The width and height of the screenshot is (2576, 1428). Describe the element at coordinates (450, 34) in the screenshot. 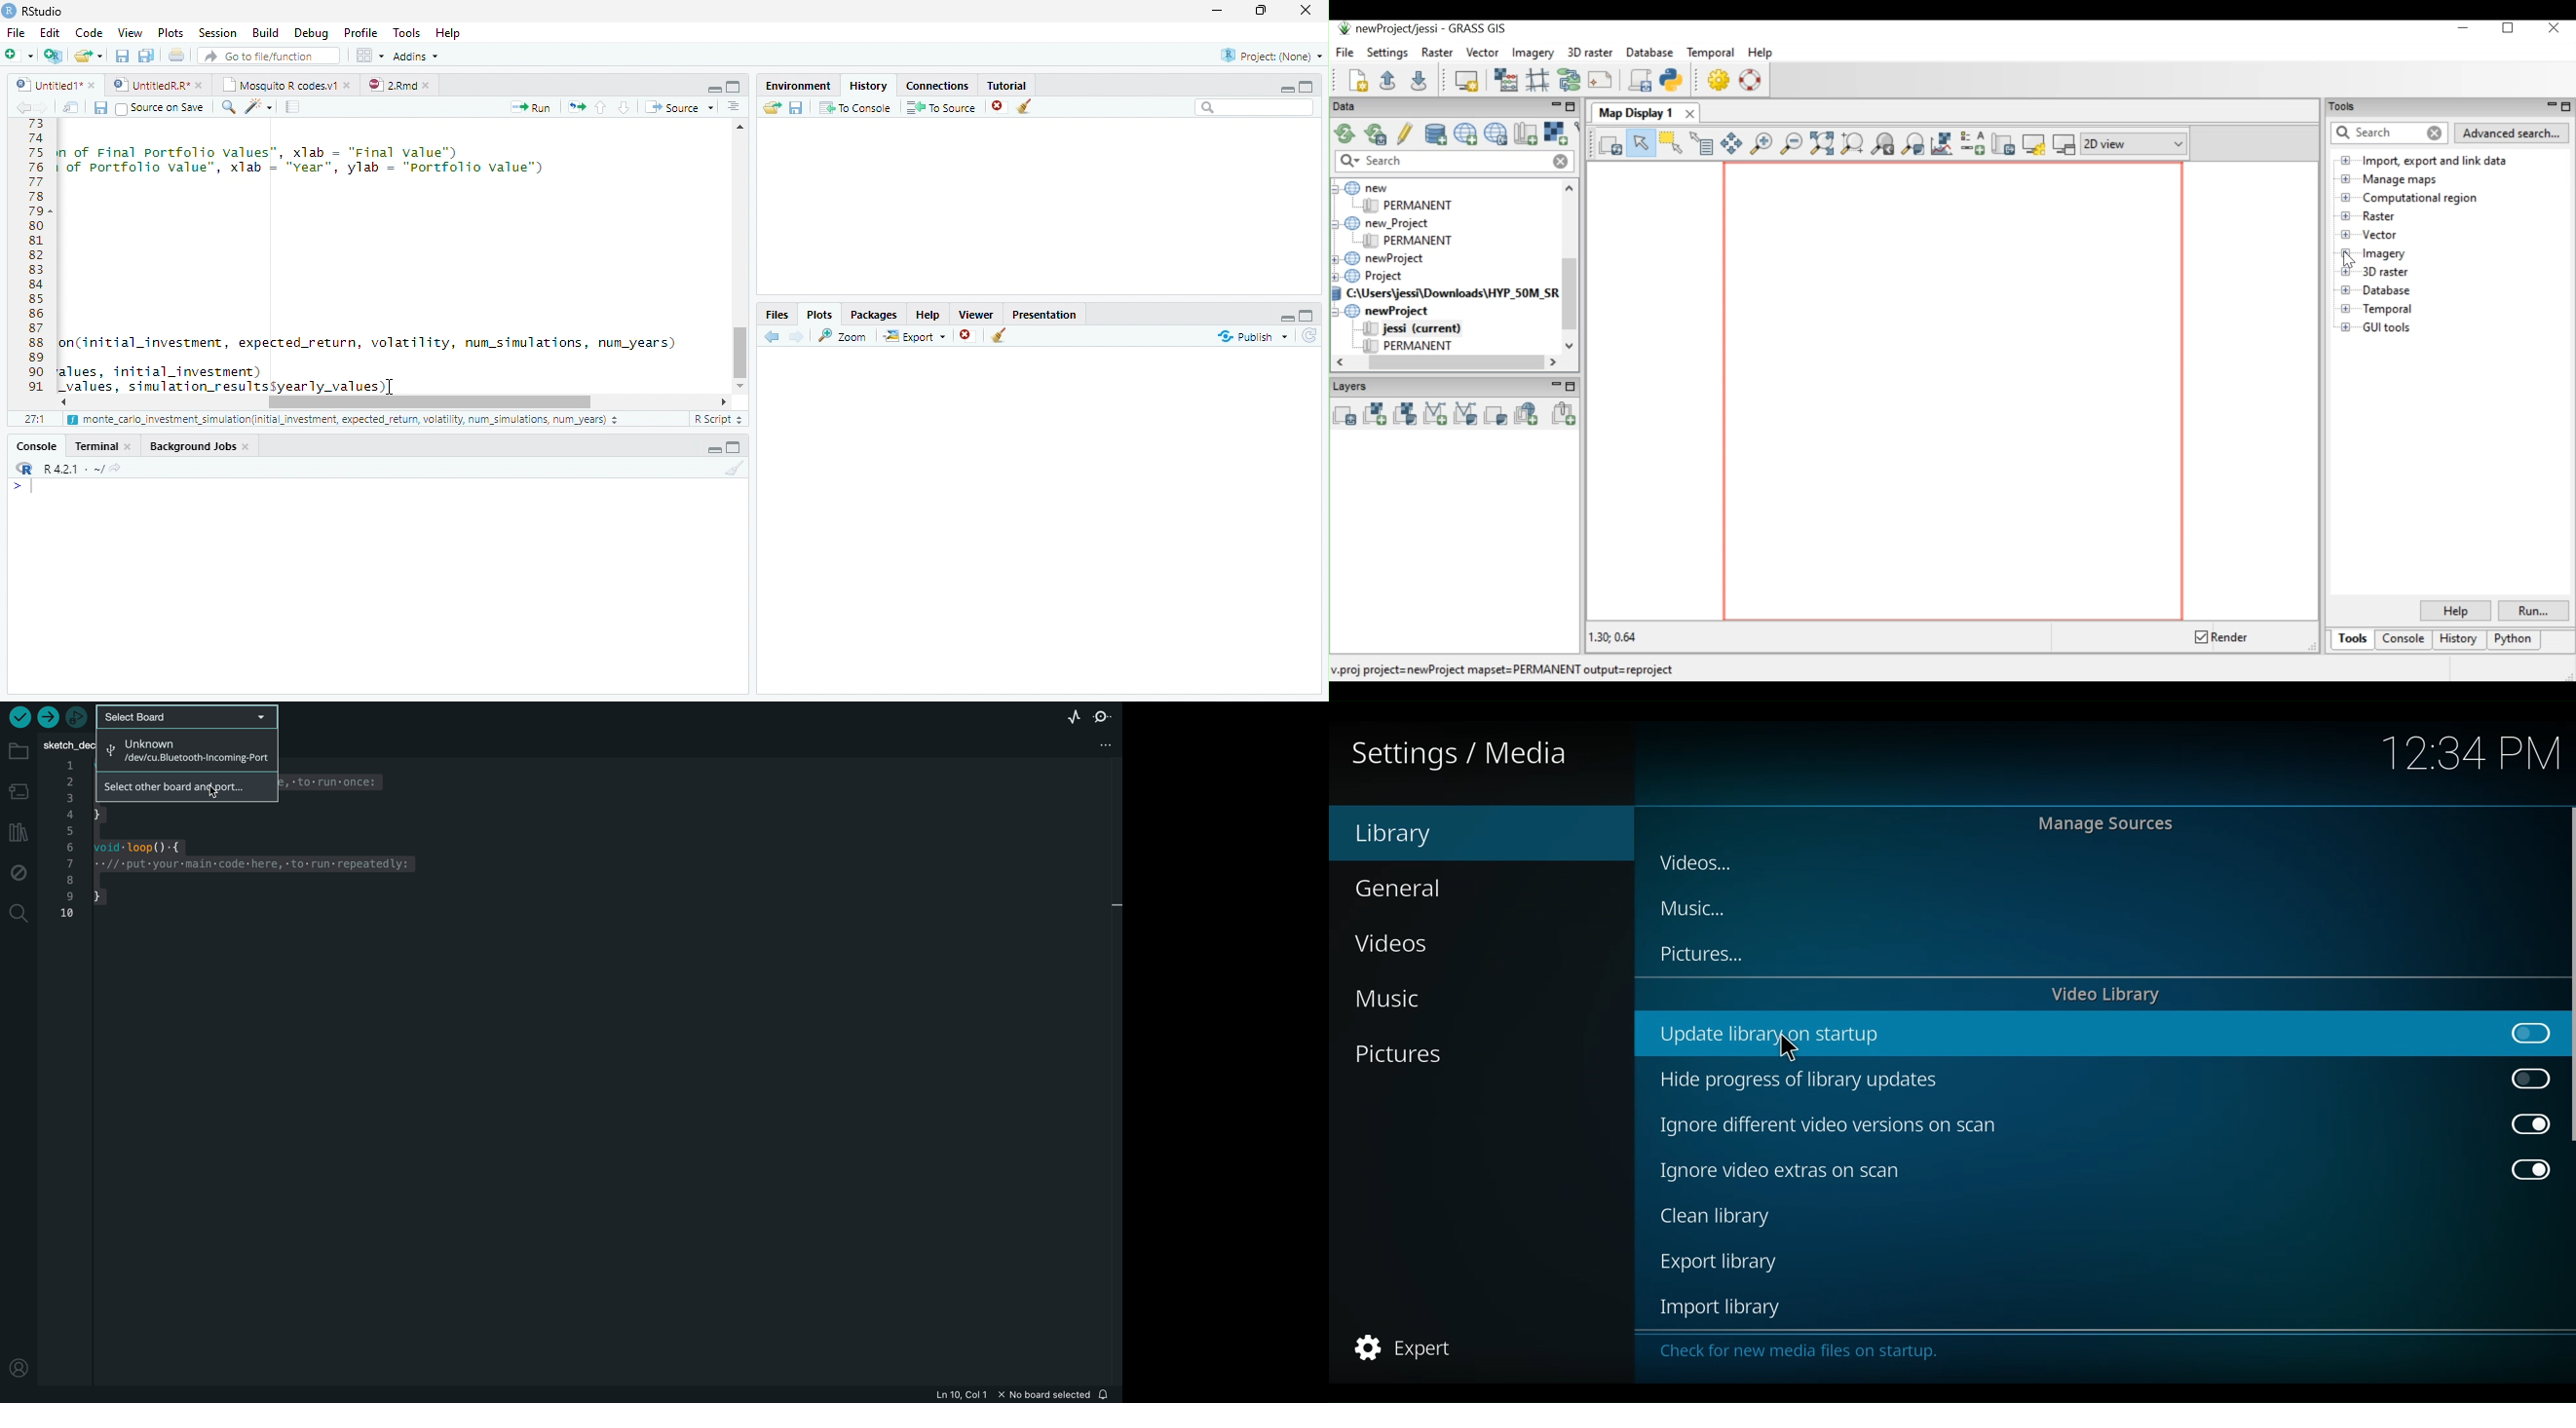

I see `Help` at that location.